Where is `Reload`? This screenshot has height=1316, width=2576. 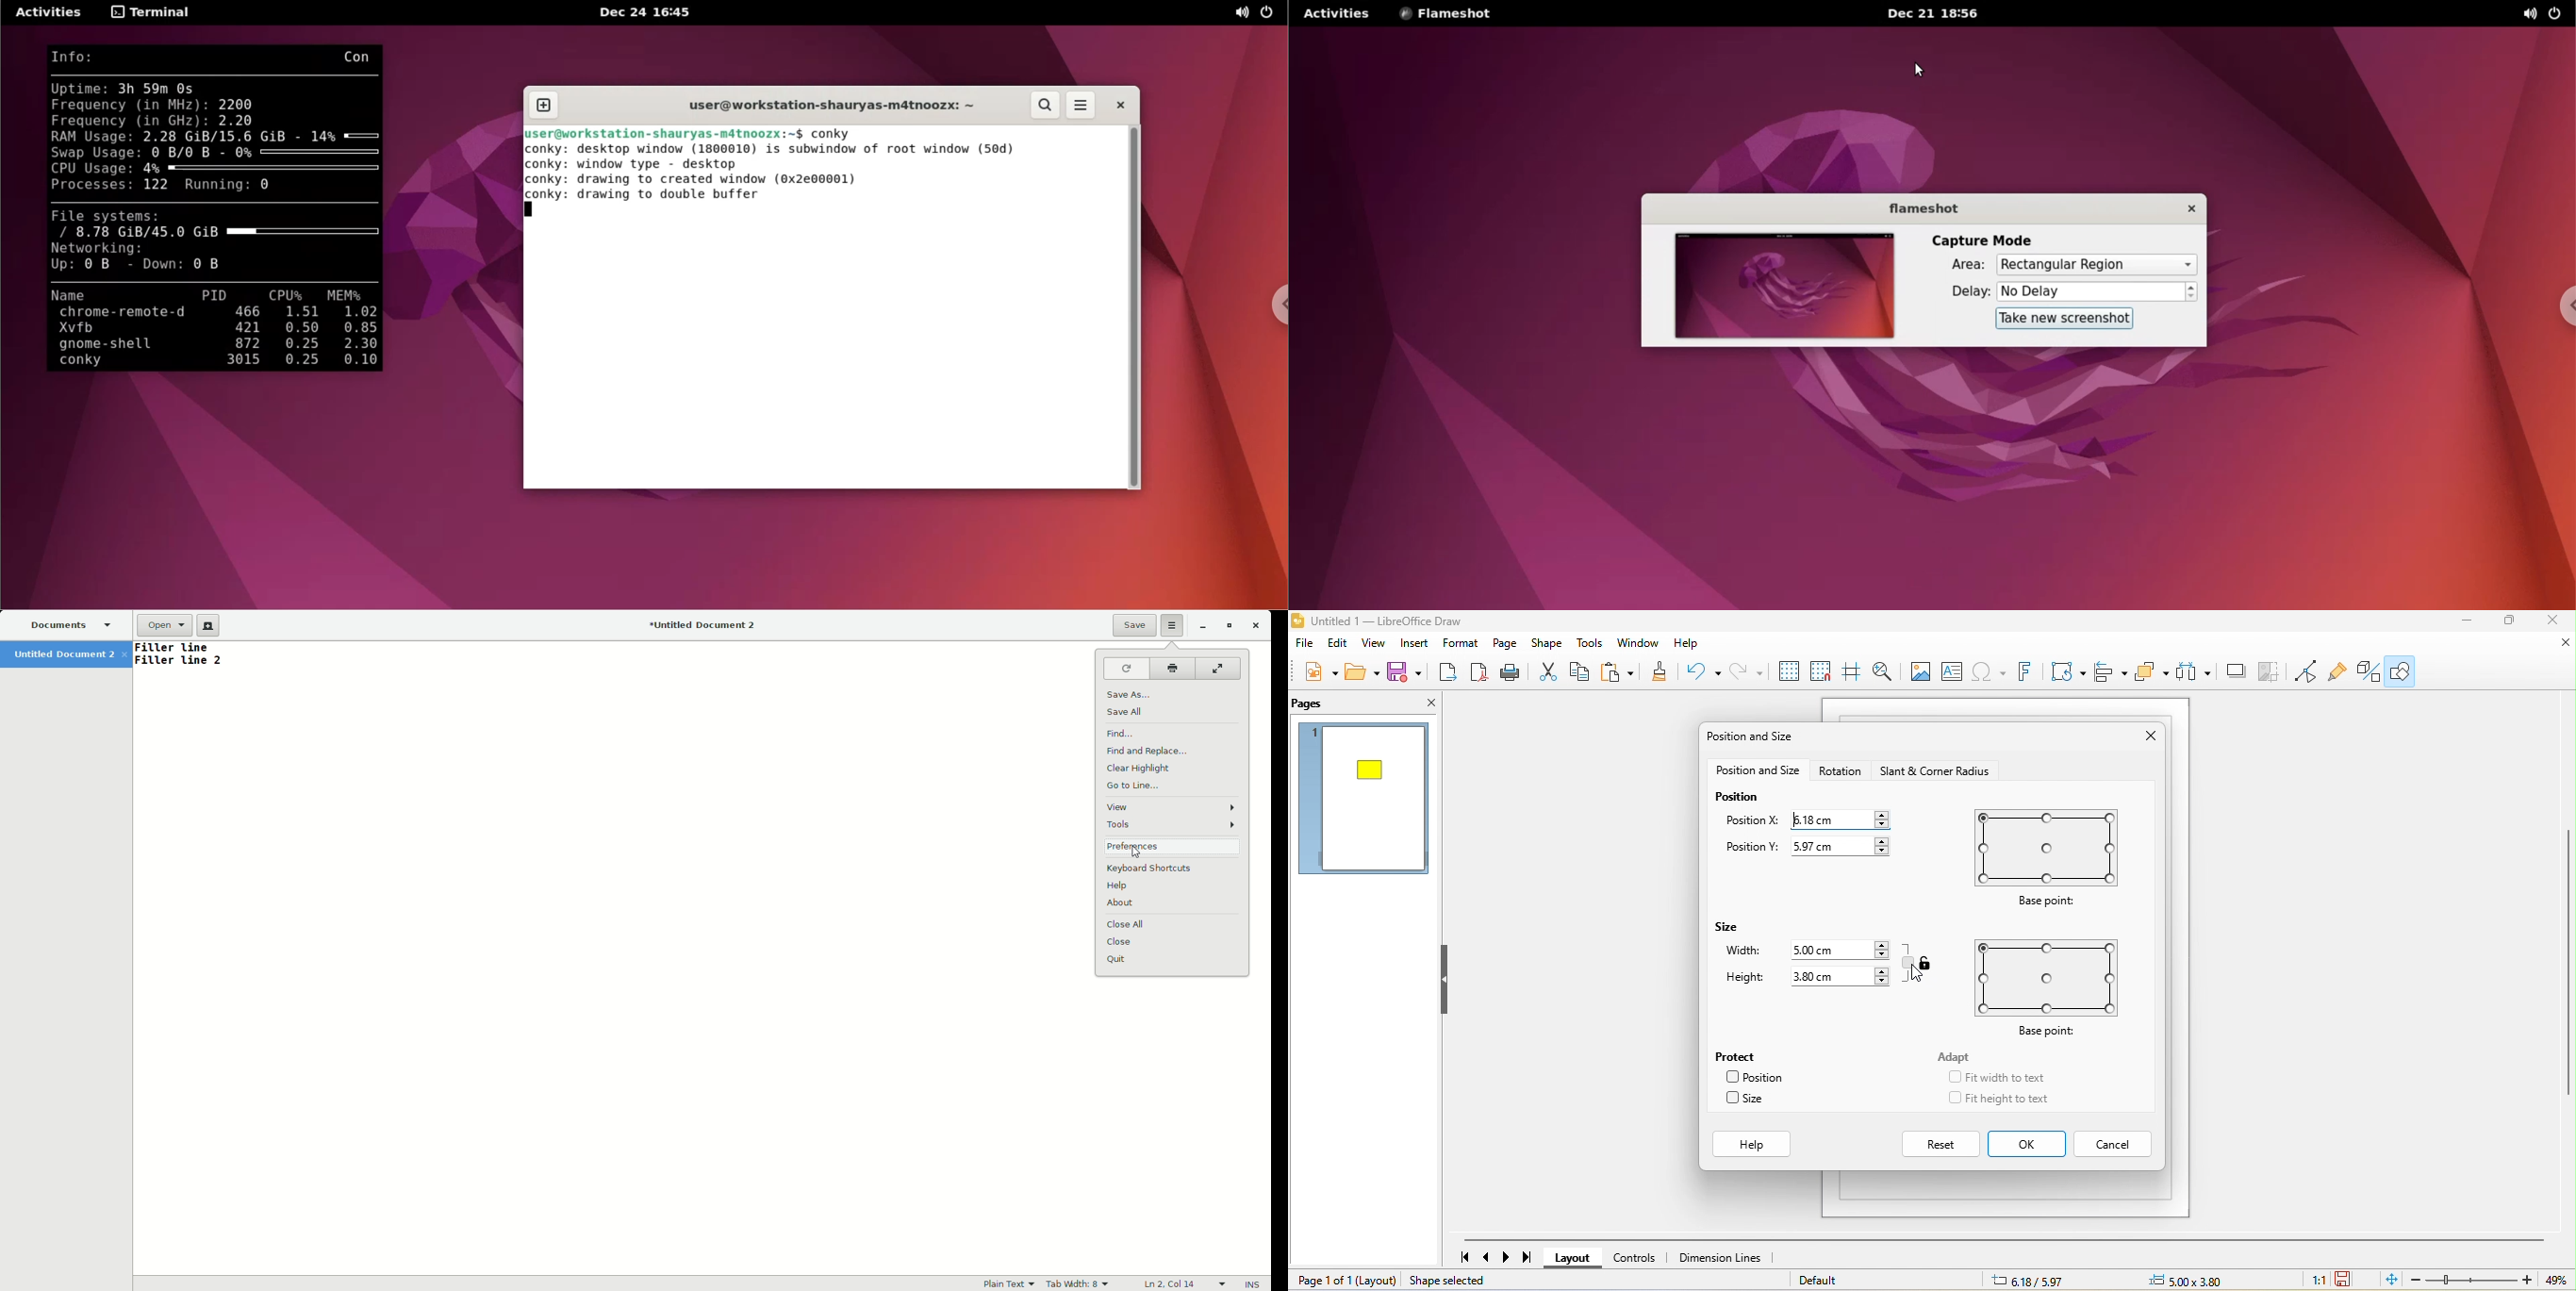 Reload is located at coordinates (1126, 668).